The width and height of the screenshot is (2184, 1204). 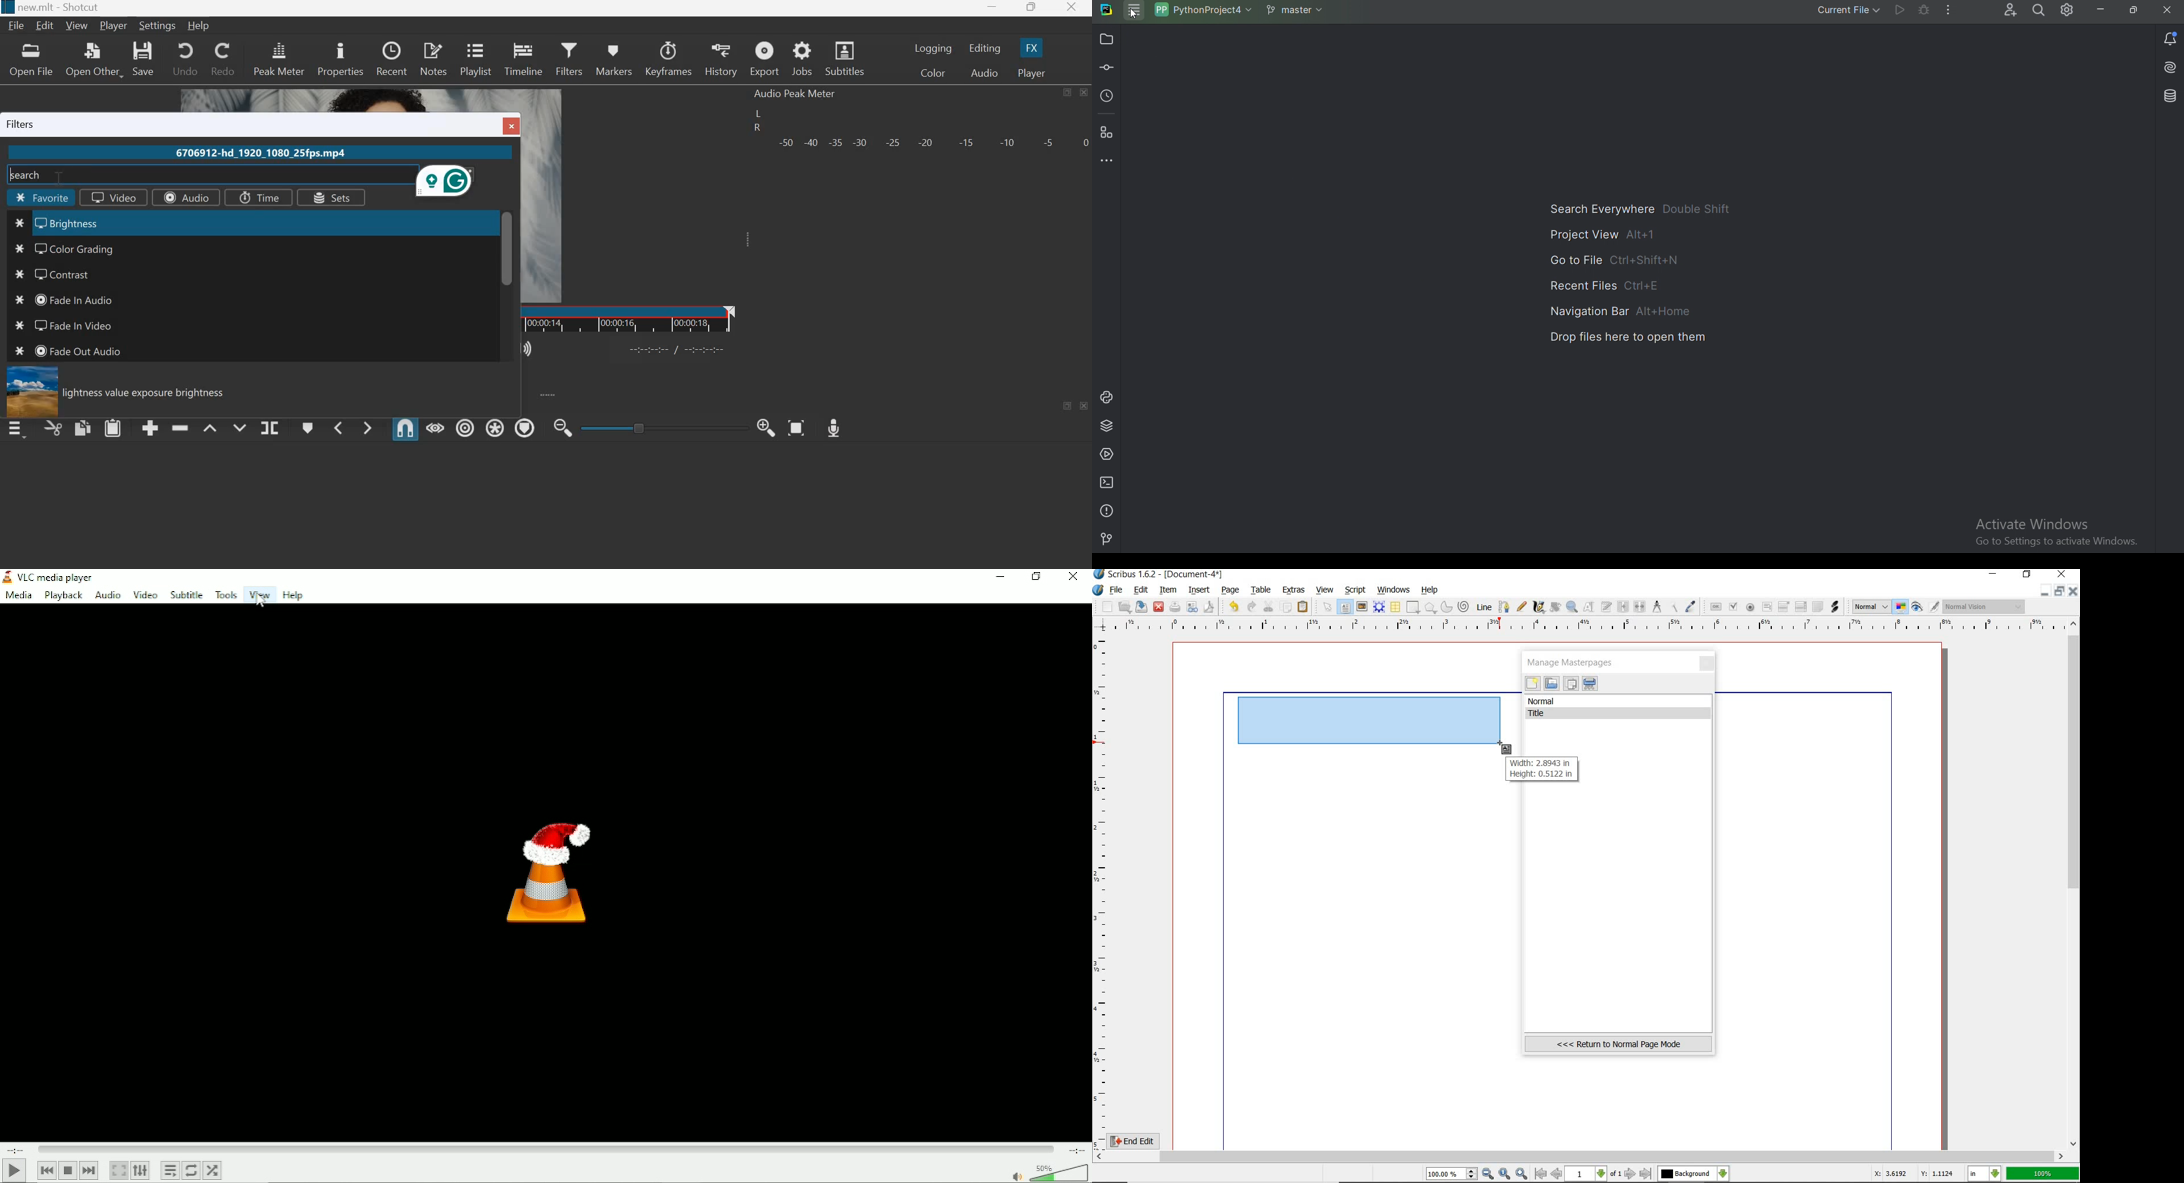 I want to click on zoom in, so click(x=1521, y=1173).